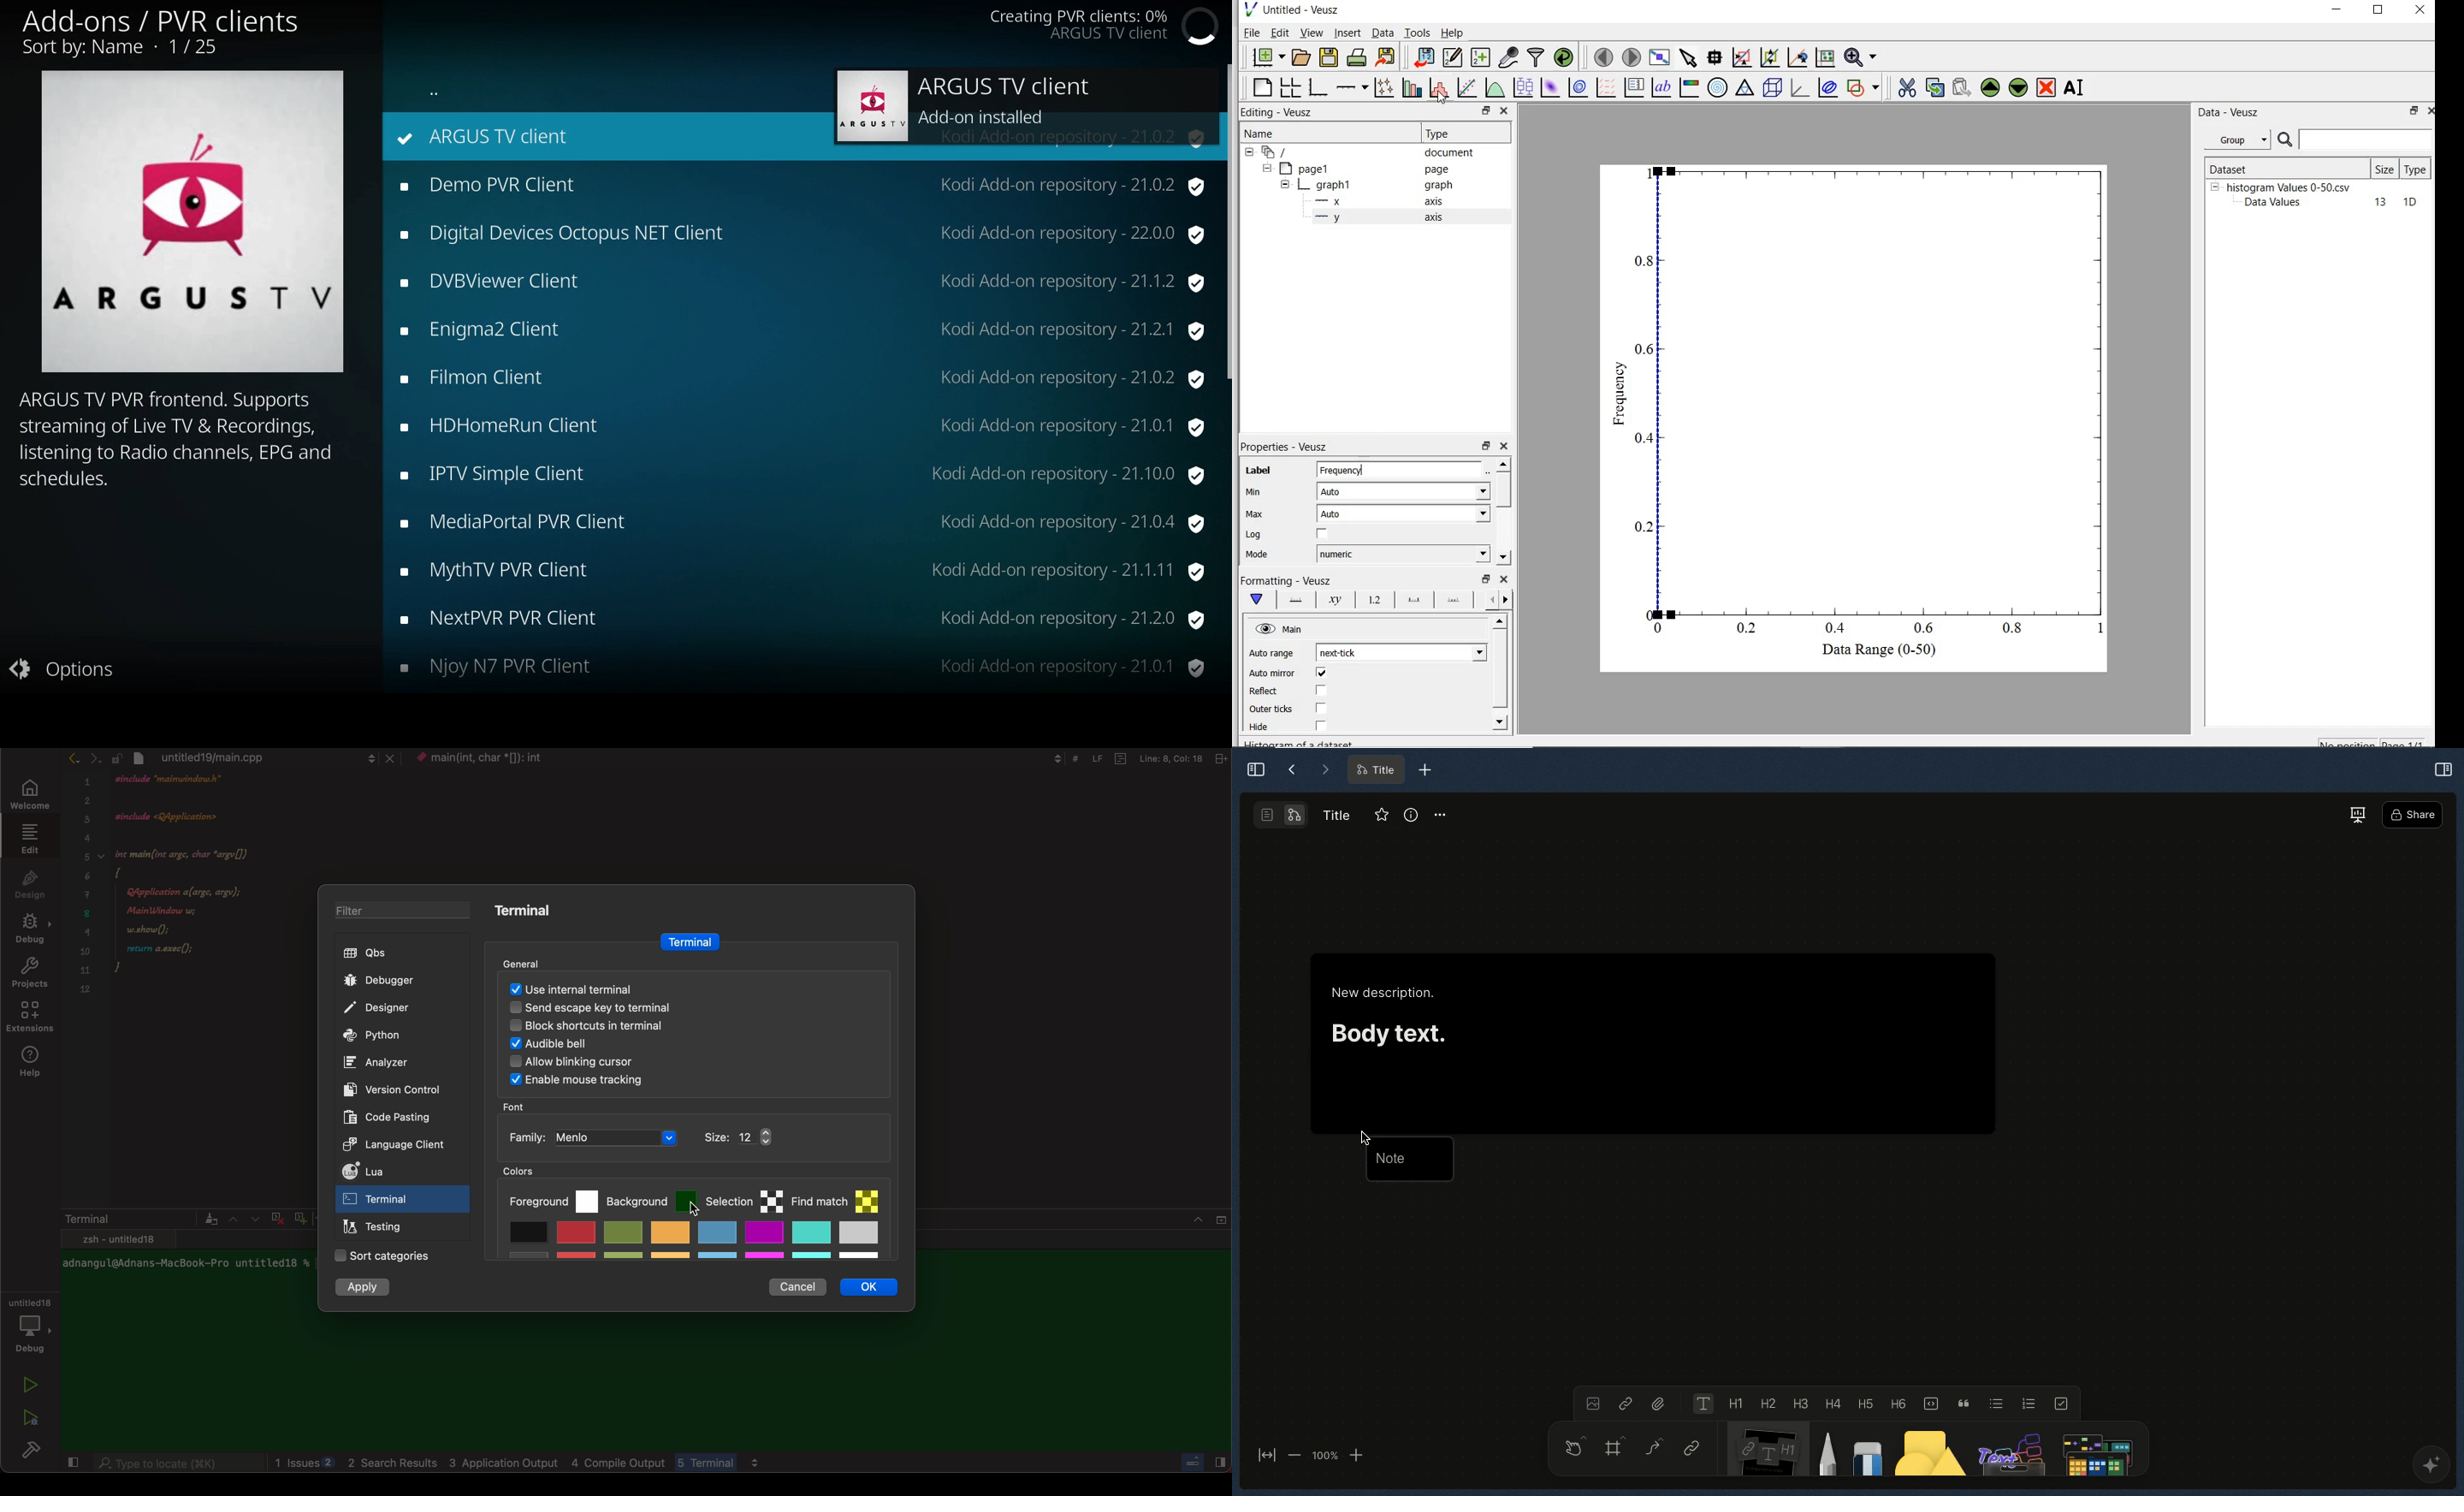 The image size is (2464, 1512). Describe the element at coordinates (1303, 56) in the screenshot. I see `open` at that location.